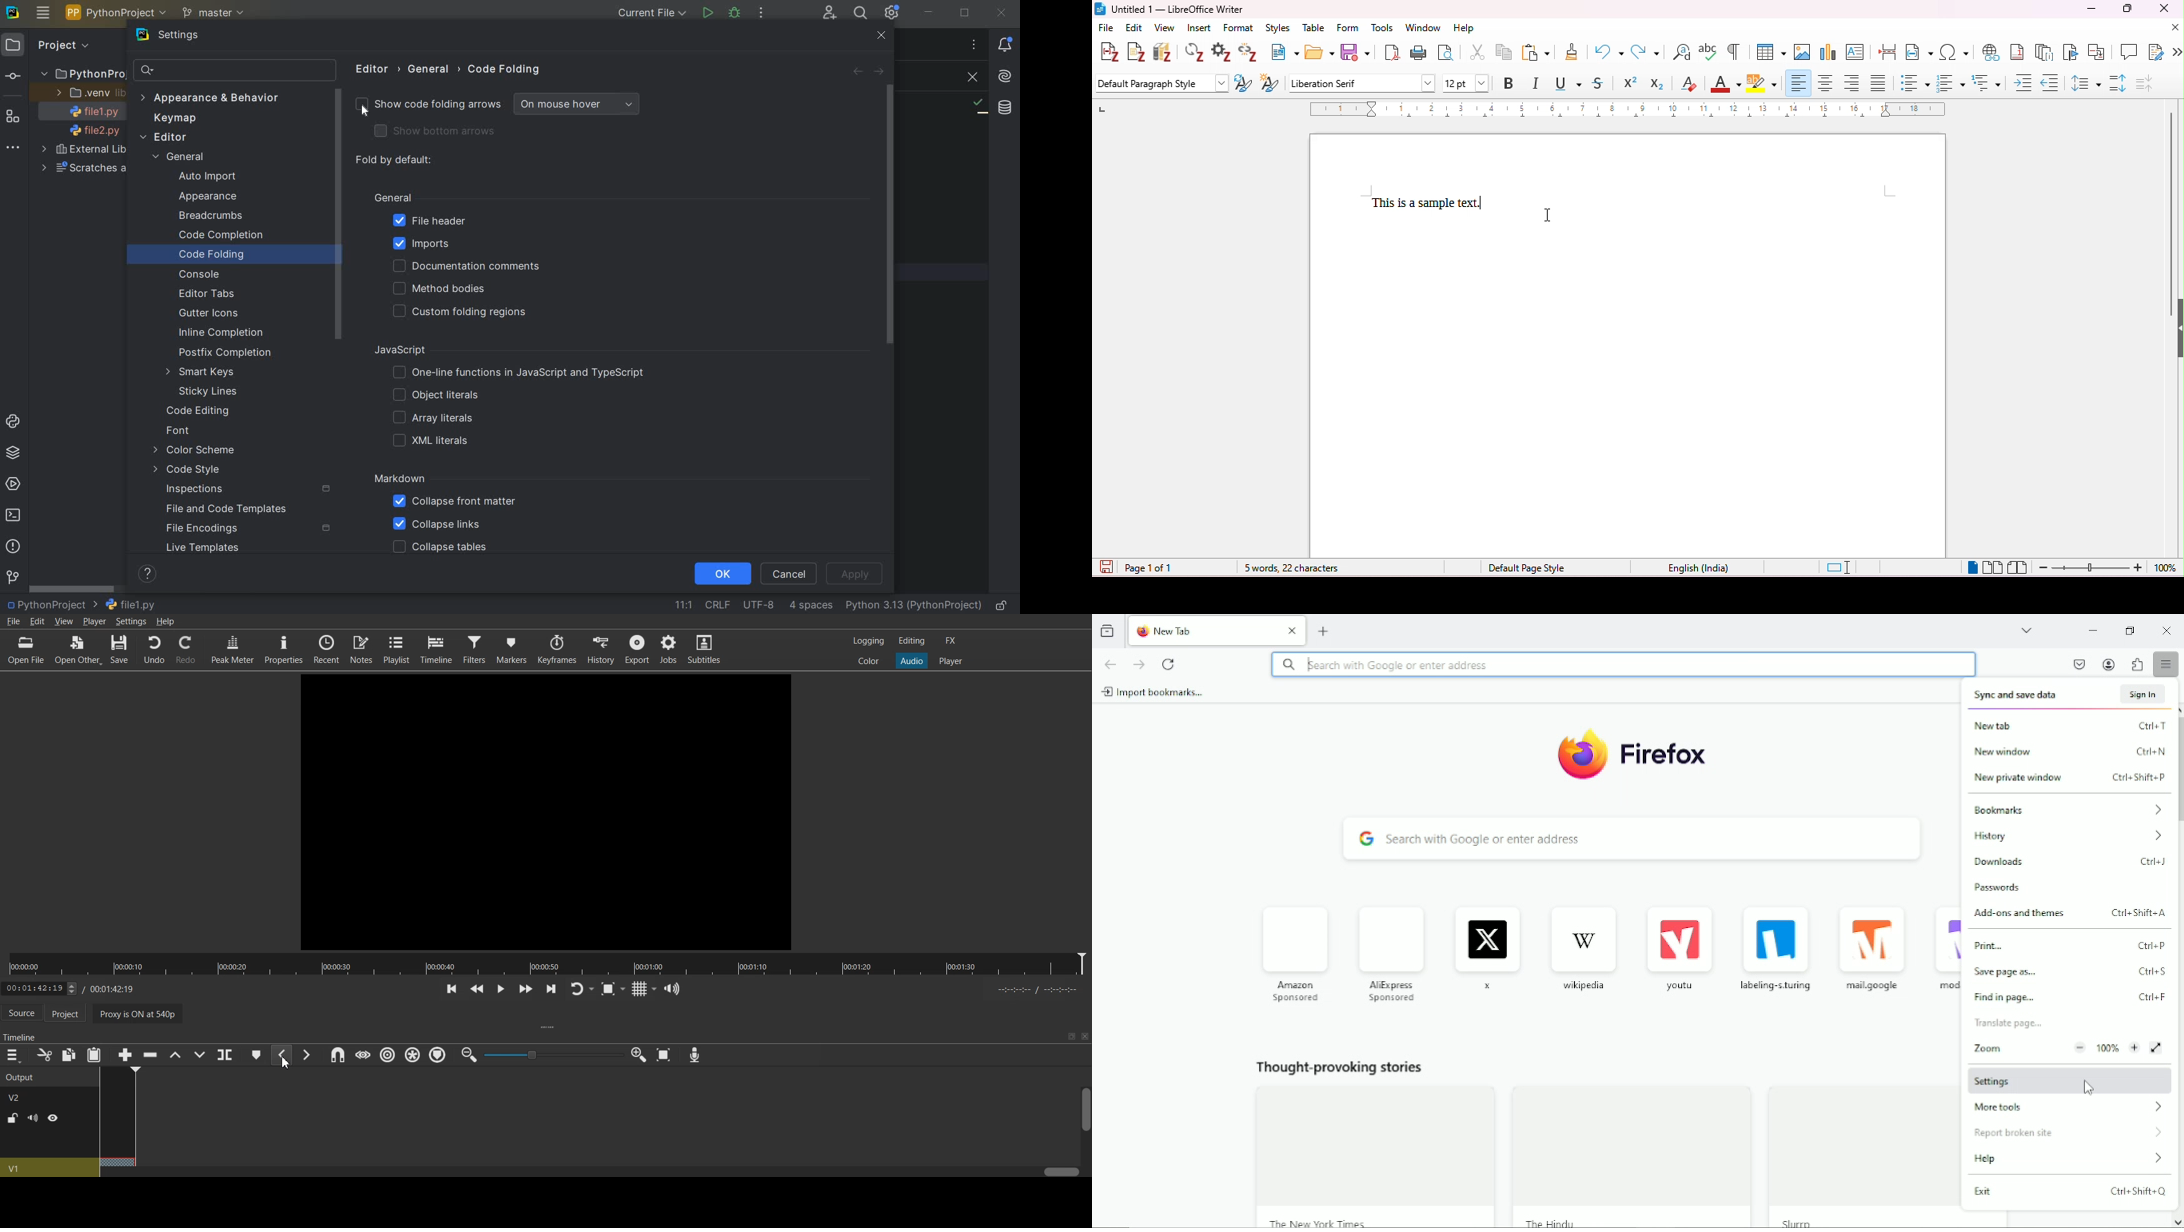 Image resolution: width=2184 pixels, height=1232 pixels. What do you see at coordinates (2019, 568) in the screenshot?
I see `book view` at bounding box center [2019, 568].